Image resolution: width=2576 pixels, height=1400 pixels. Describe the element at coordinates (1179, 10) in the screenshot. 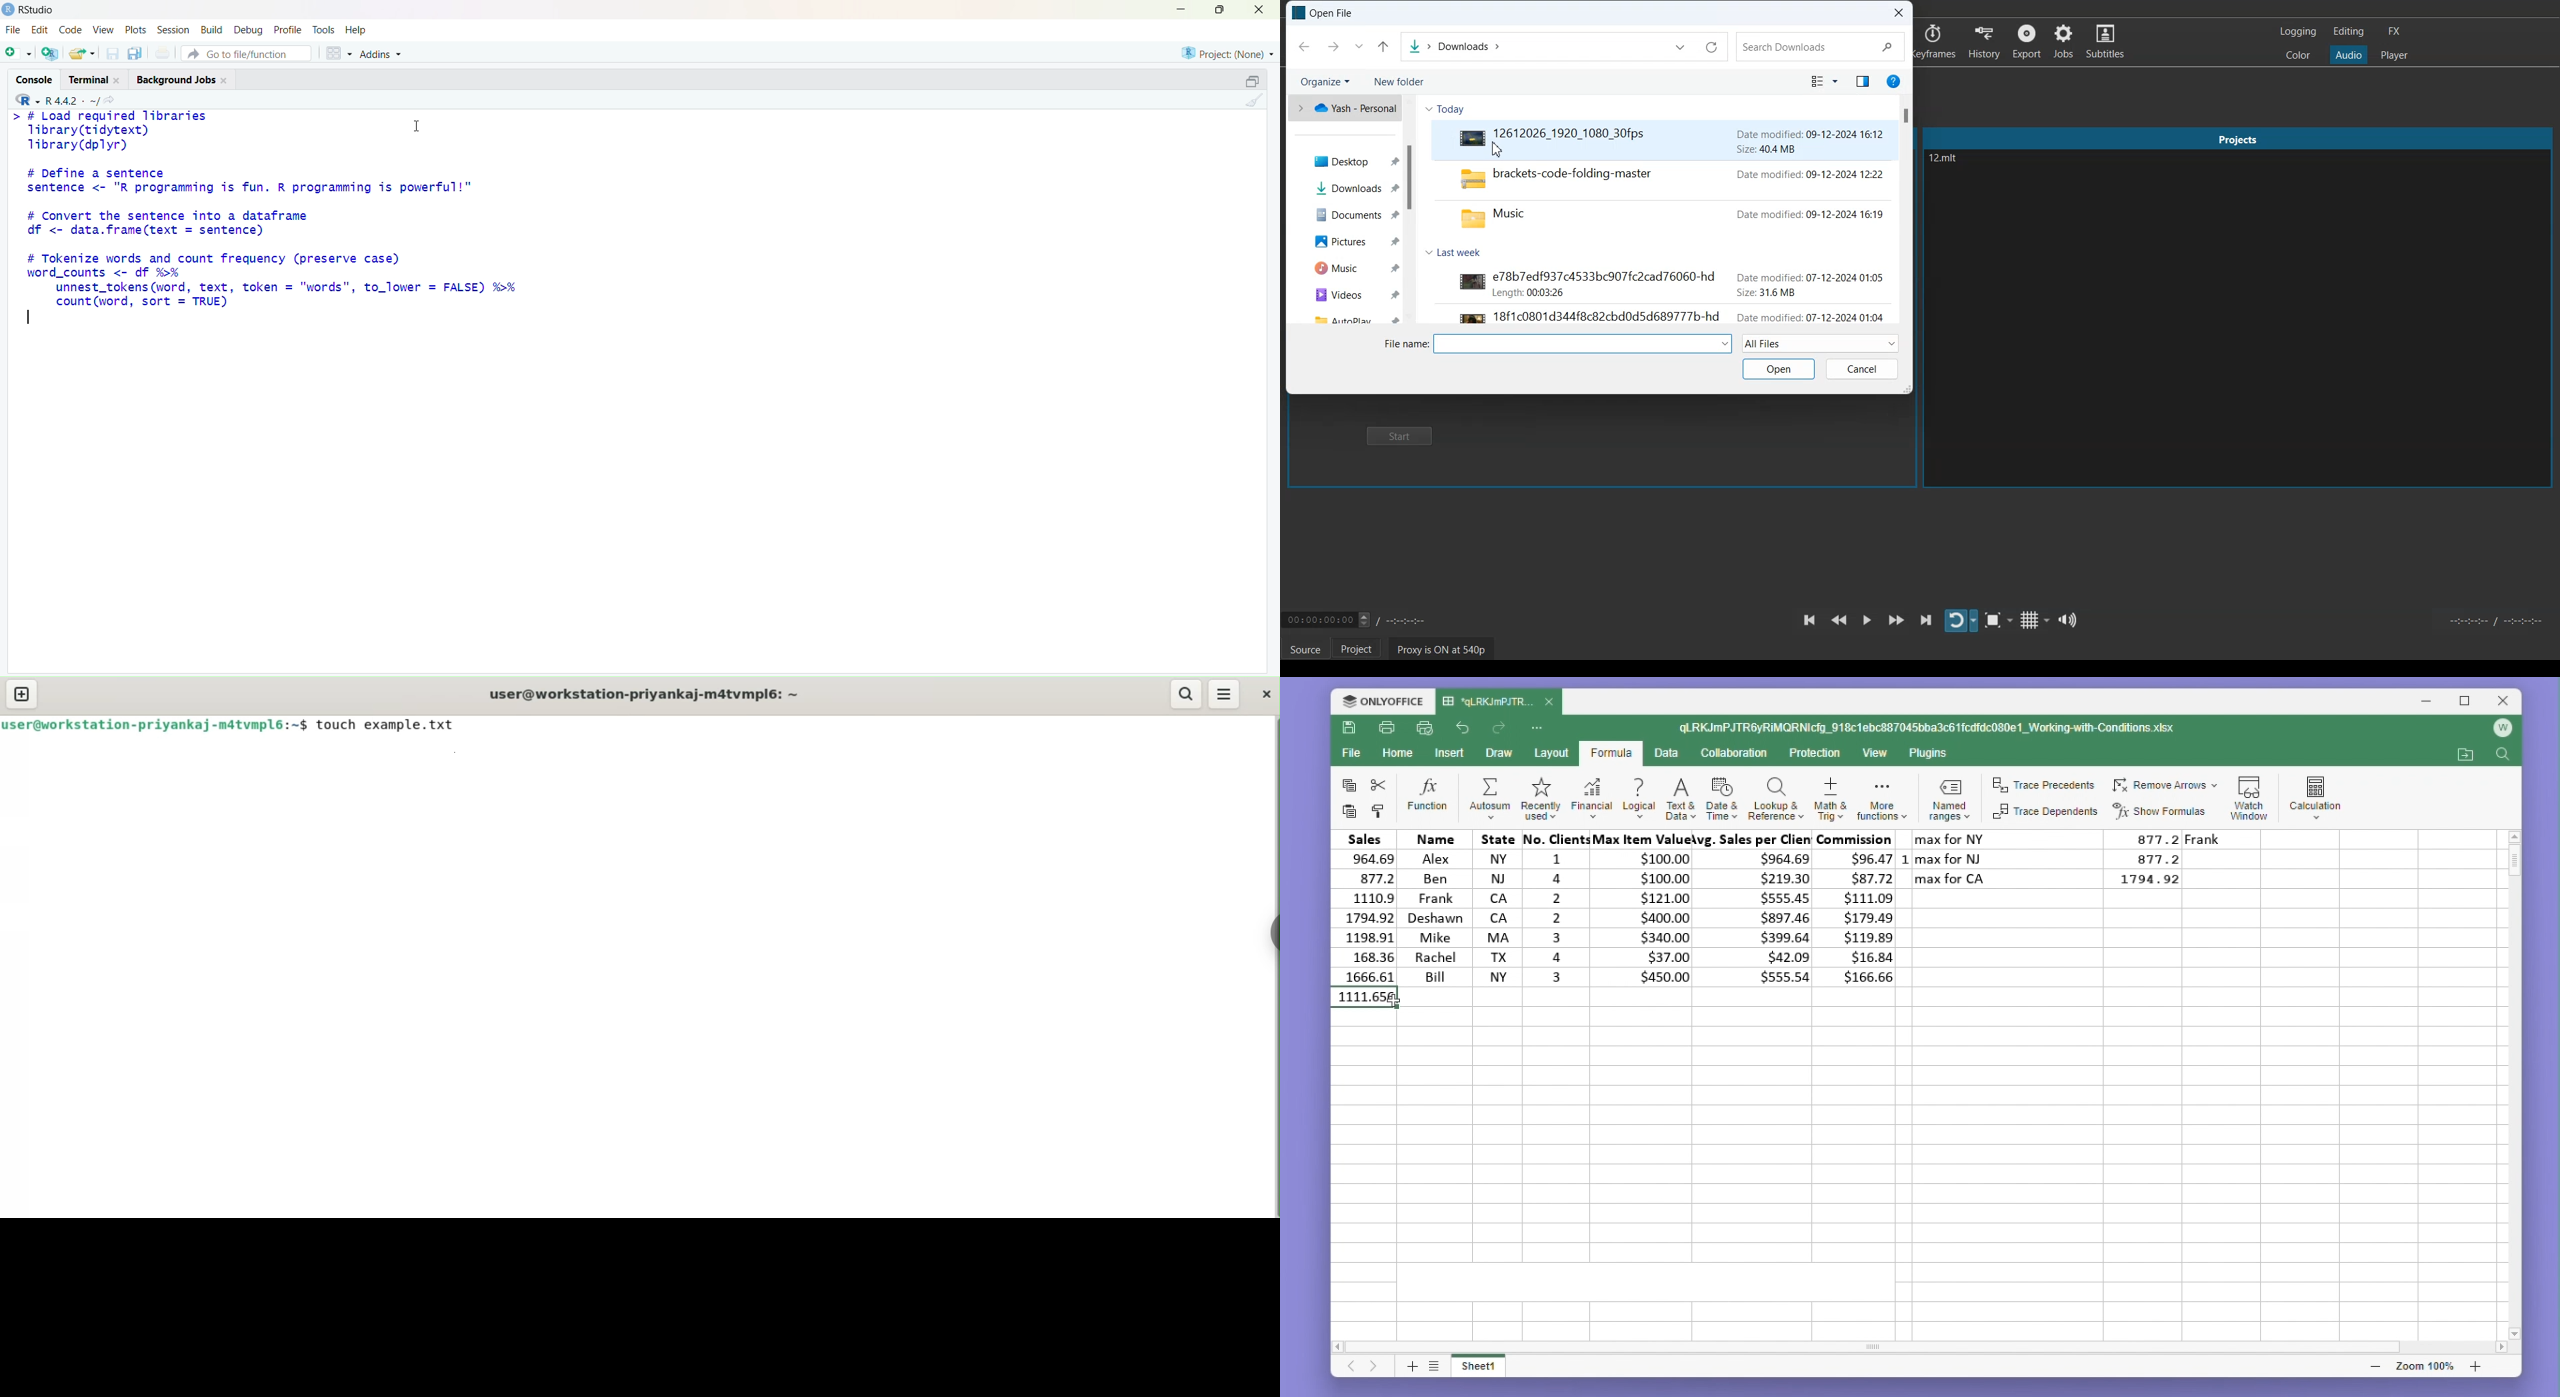

I see `minimize` at that location.